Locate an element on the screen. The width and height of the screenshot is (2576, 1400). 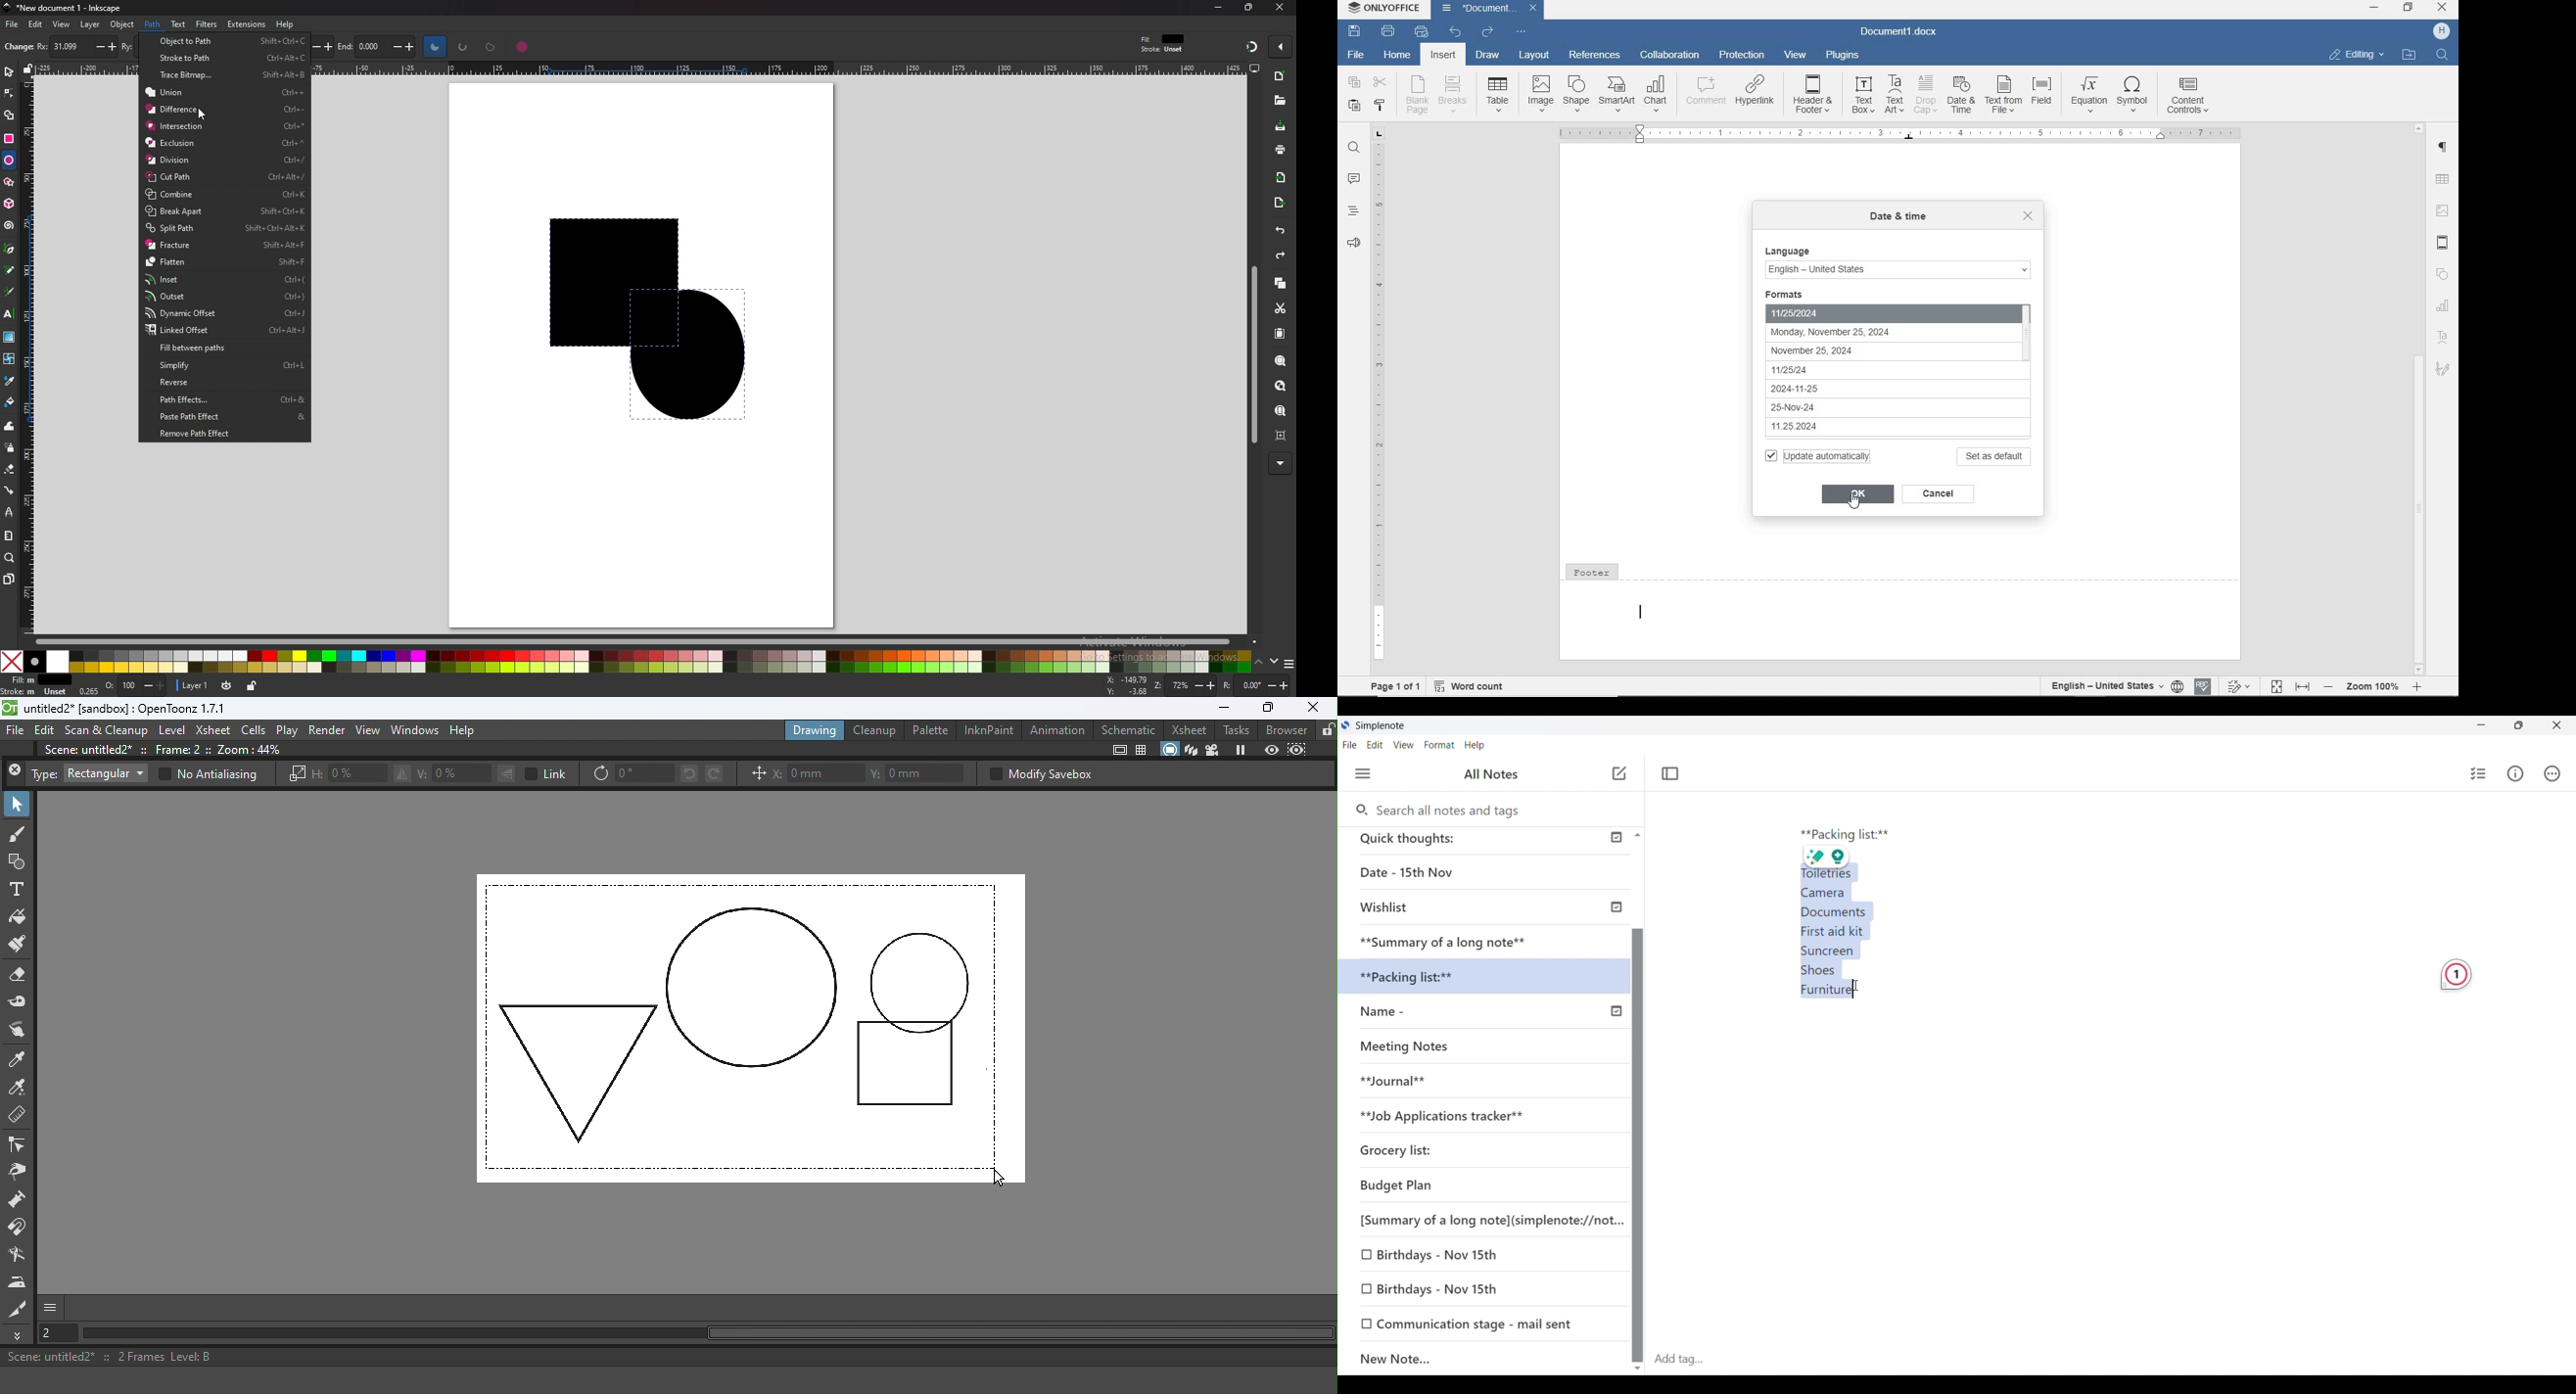
Grammarly extension is located at coordinates (2457, 975).